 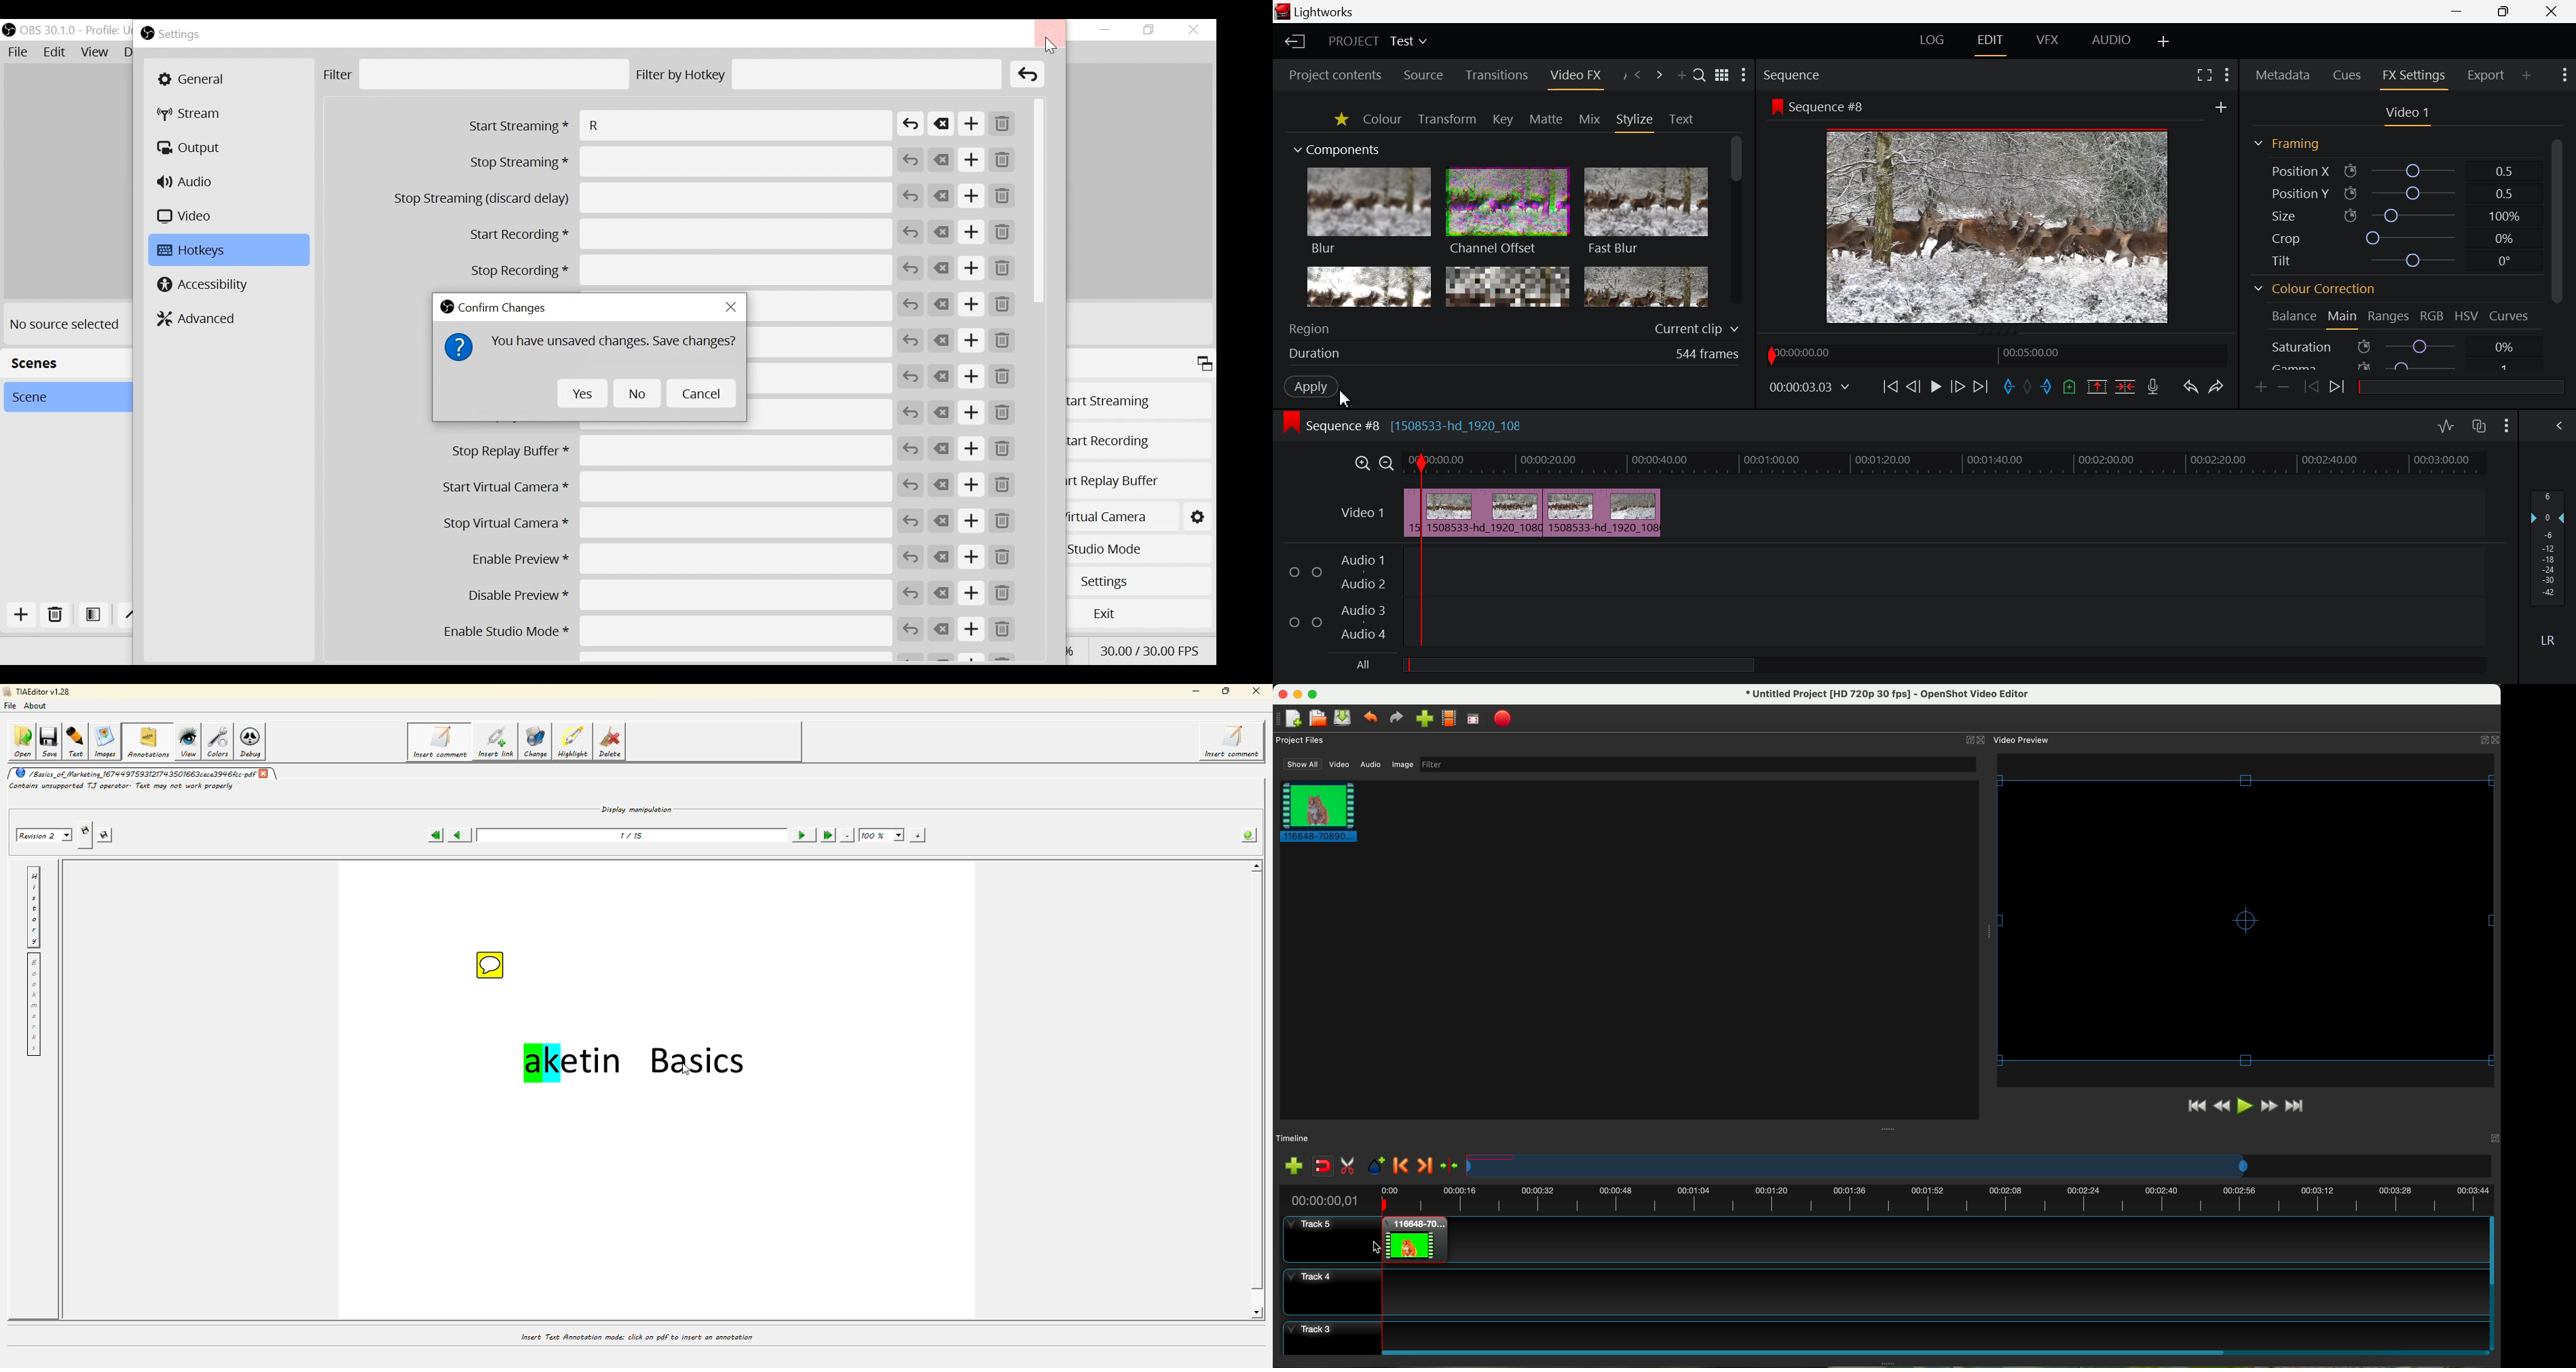 What do you see at coordinates (1050, 47) in the screenshot?
I see `Cursor` at bounding box center [1050, 47].